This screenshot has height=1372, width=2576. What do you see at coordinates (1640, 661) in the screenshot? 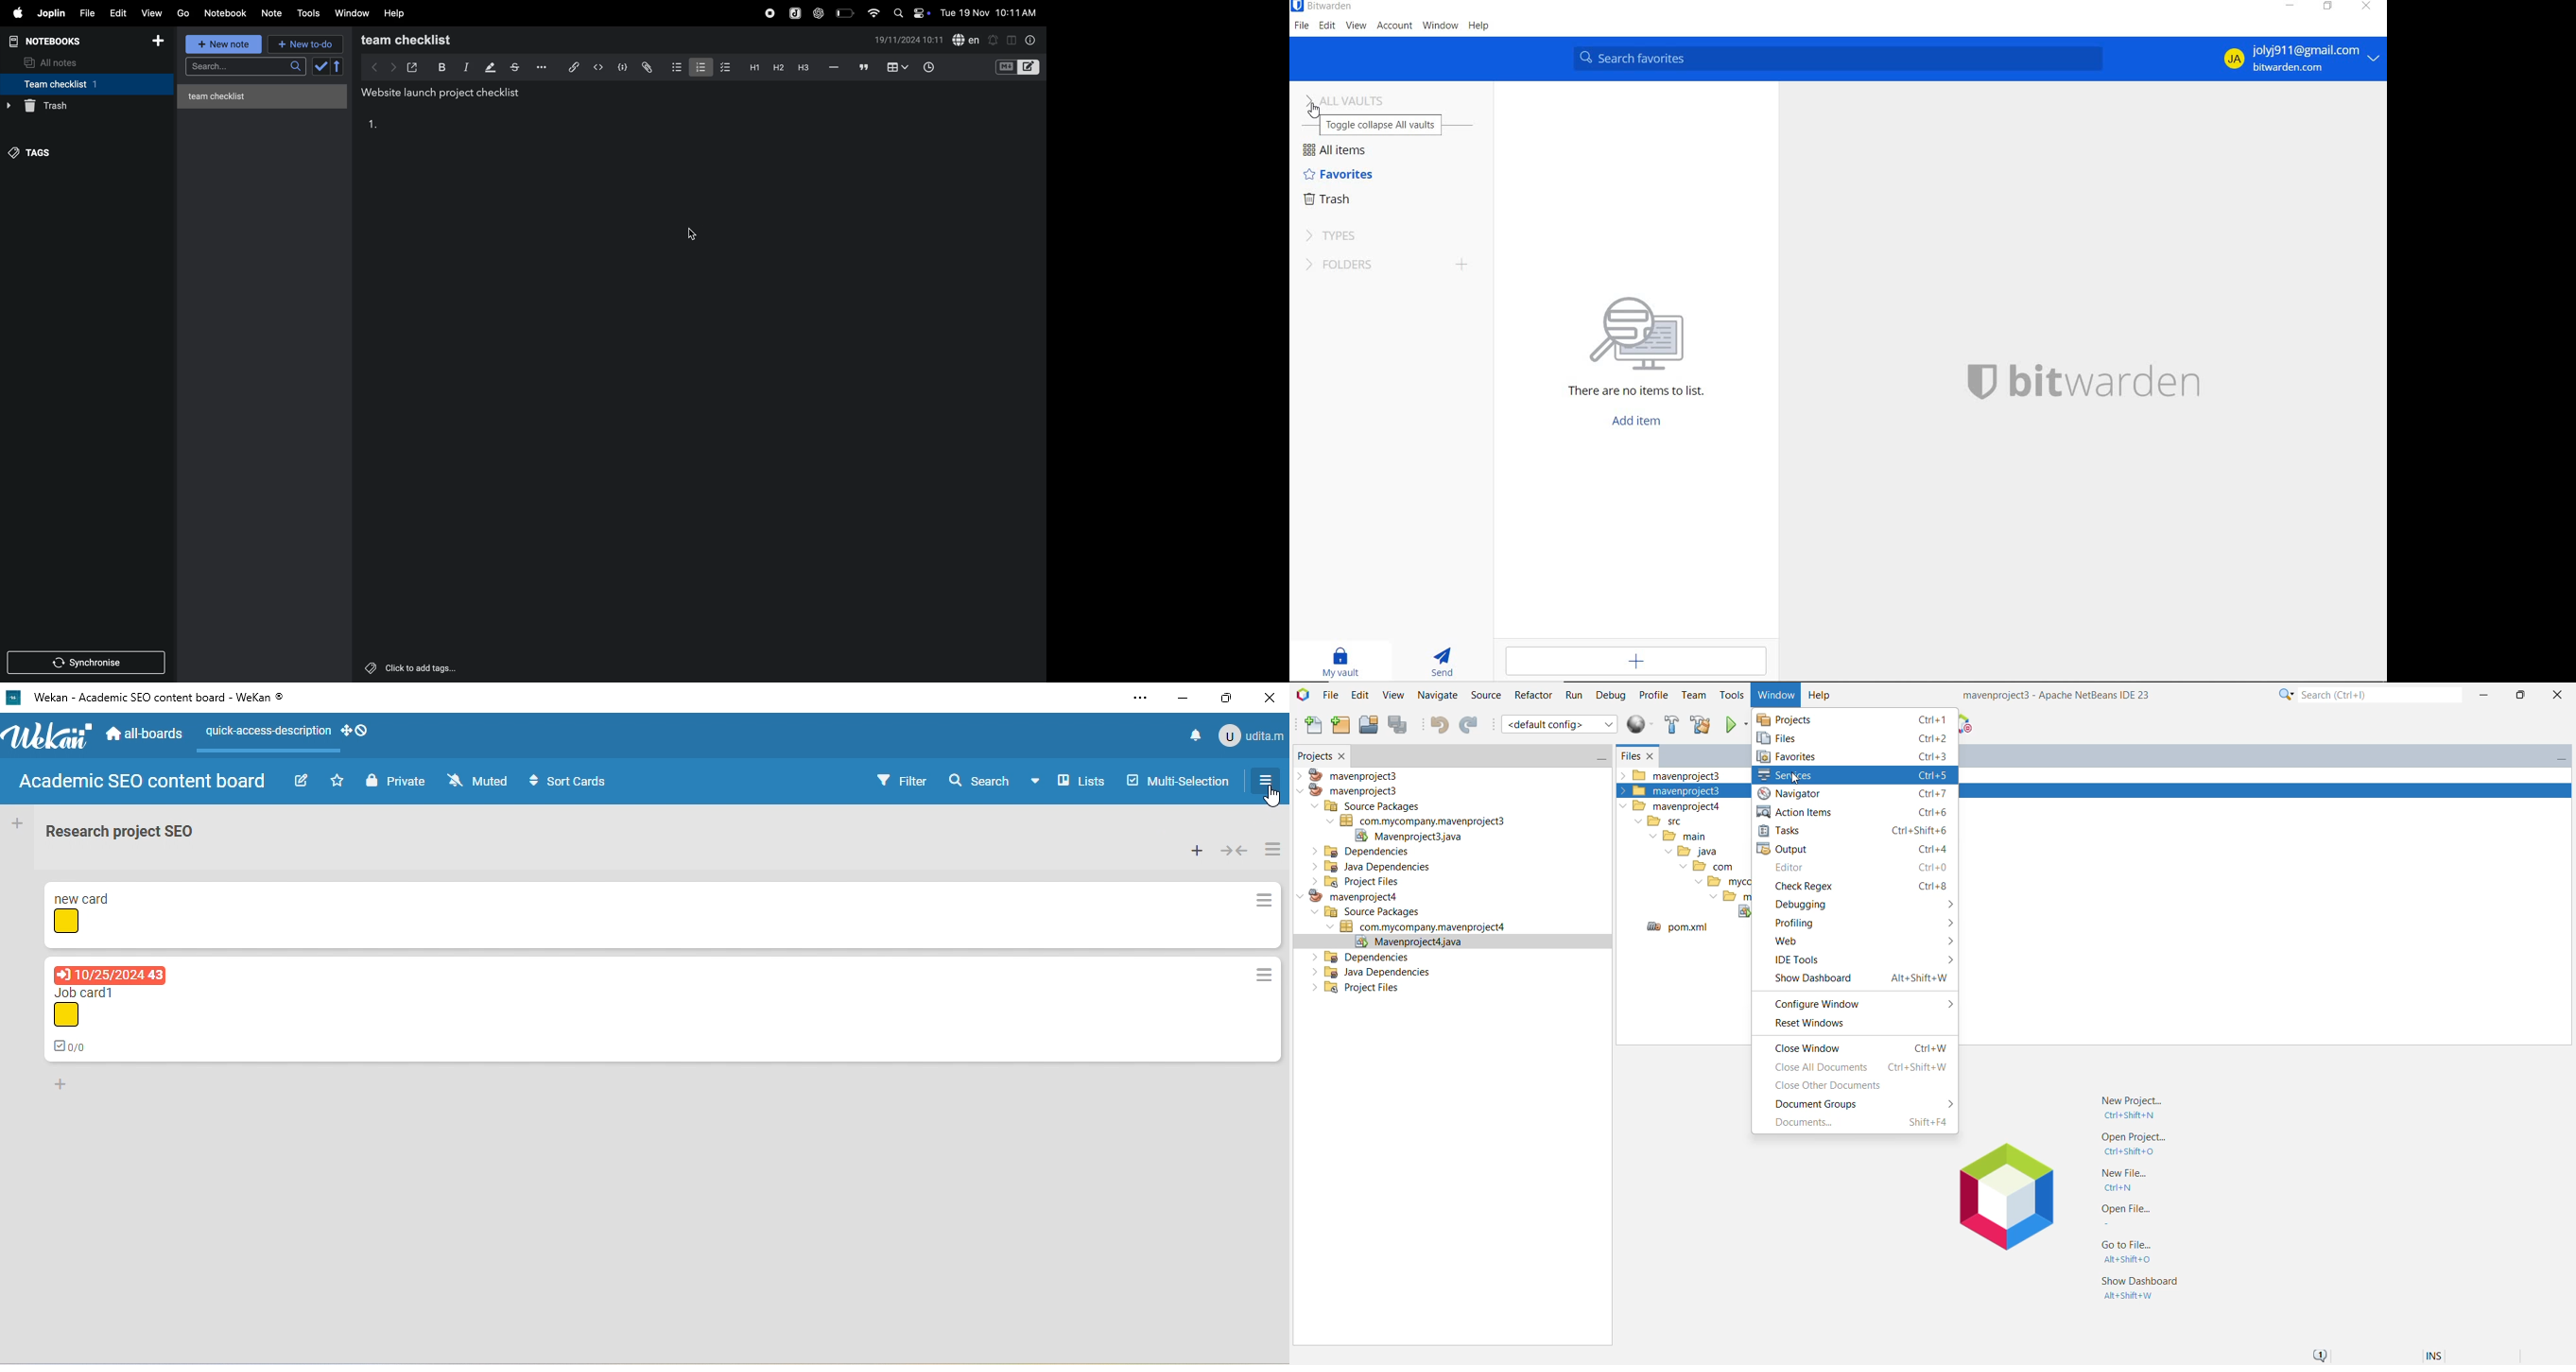
I see `ADD ITEM` at bounding box center [1640, 661].